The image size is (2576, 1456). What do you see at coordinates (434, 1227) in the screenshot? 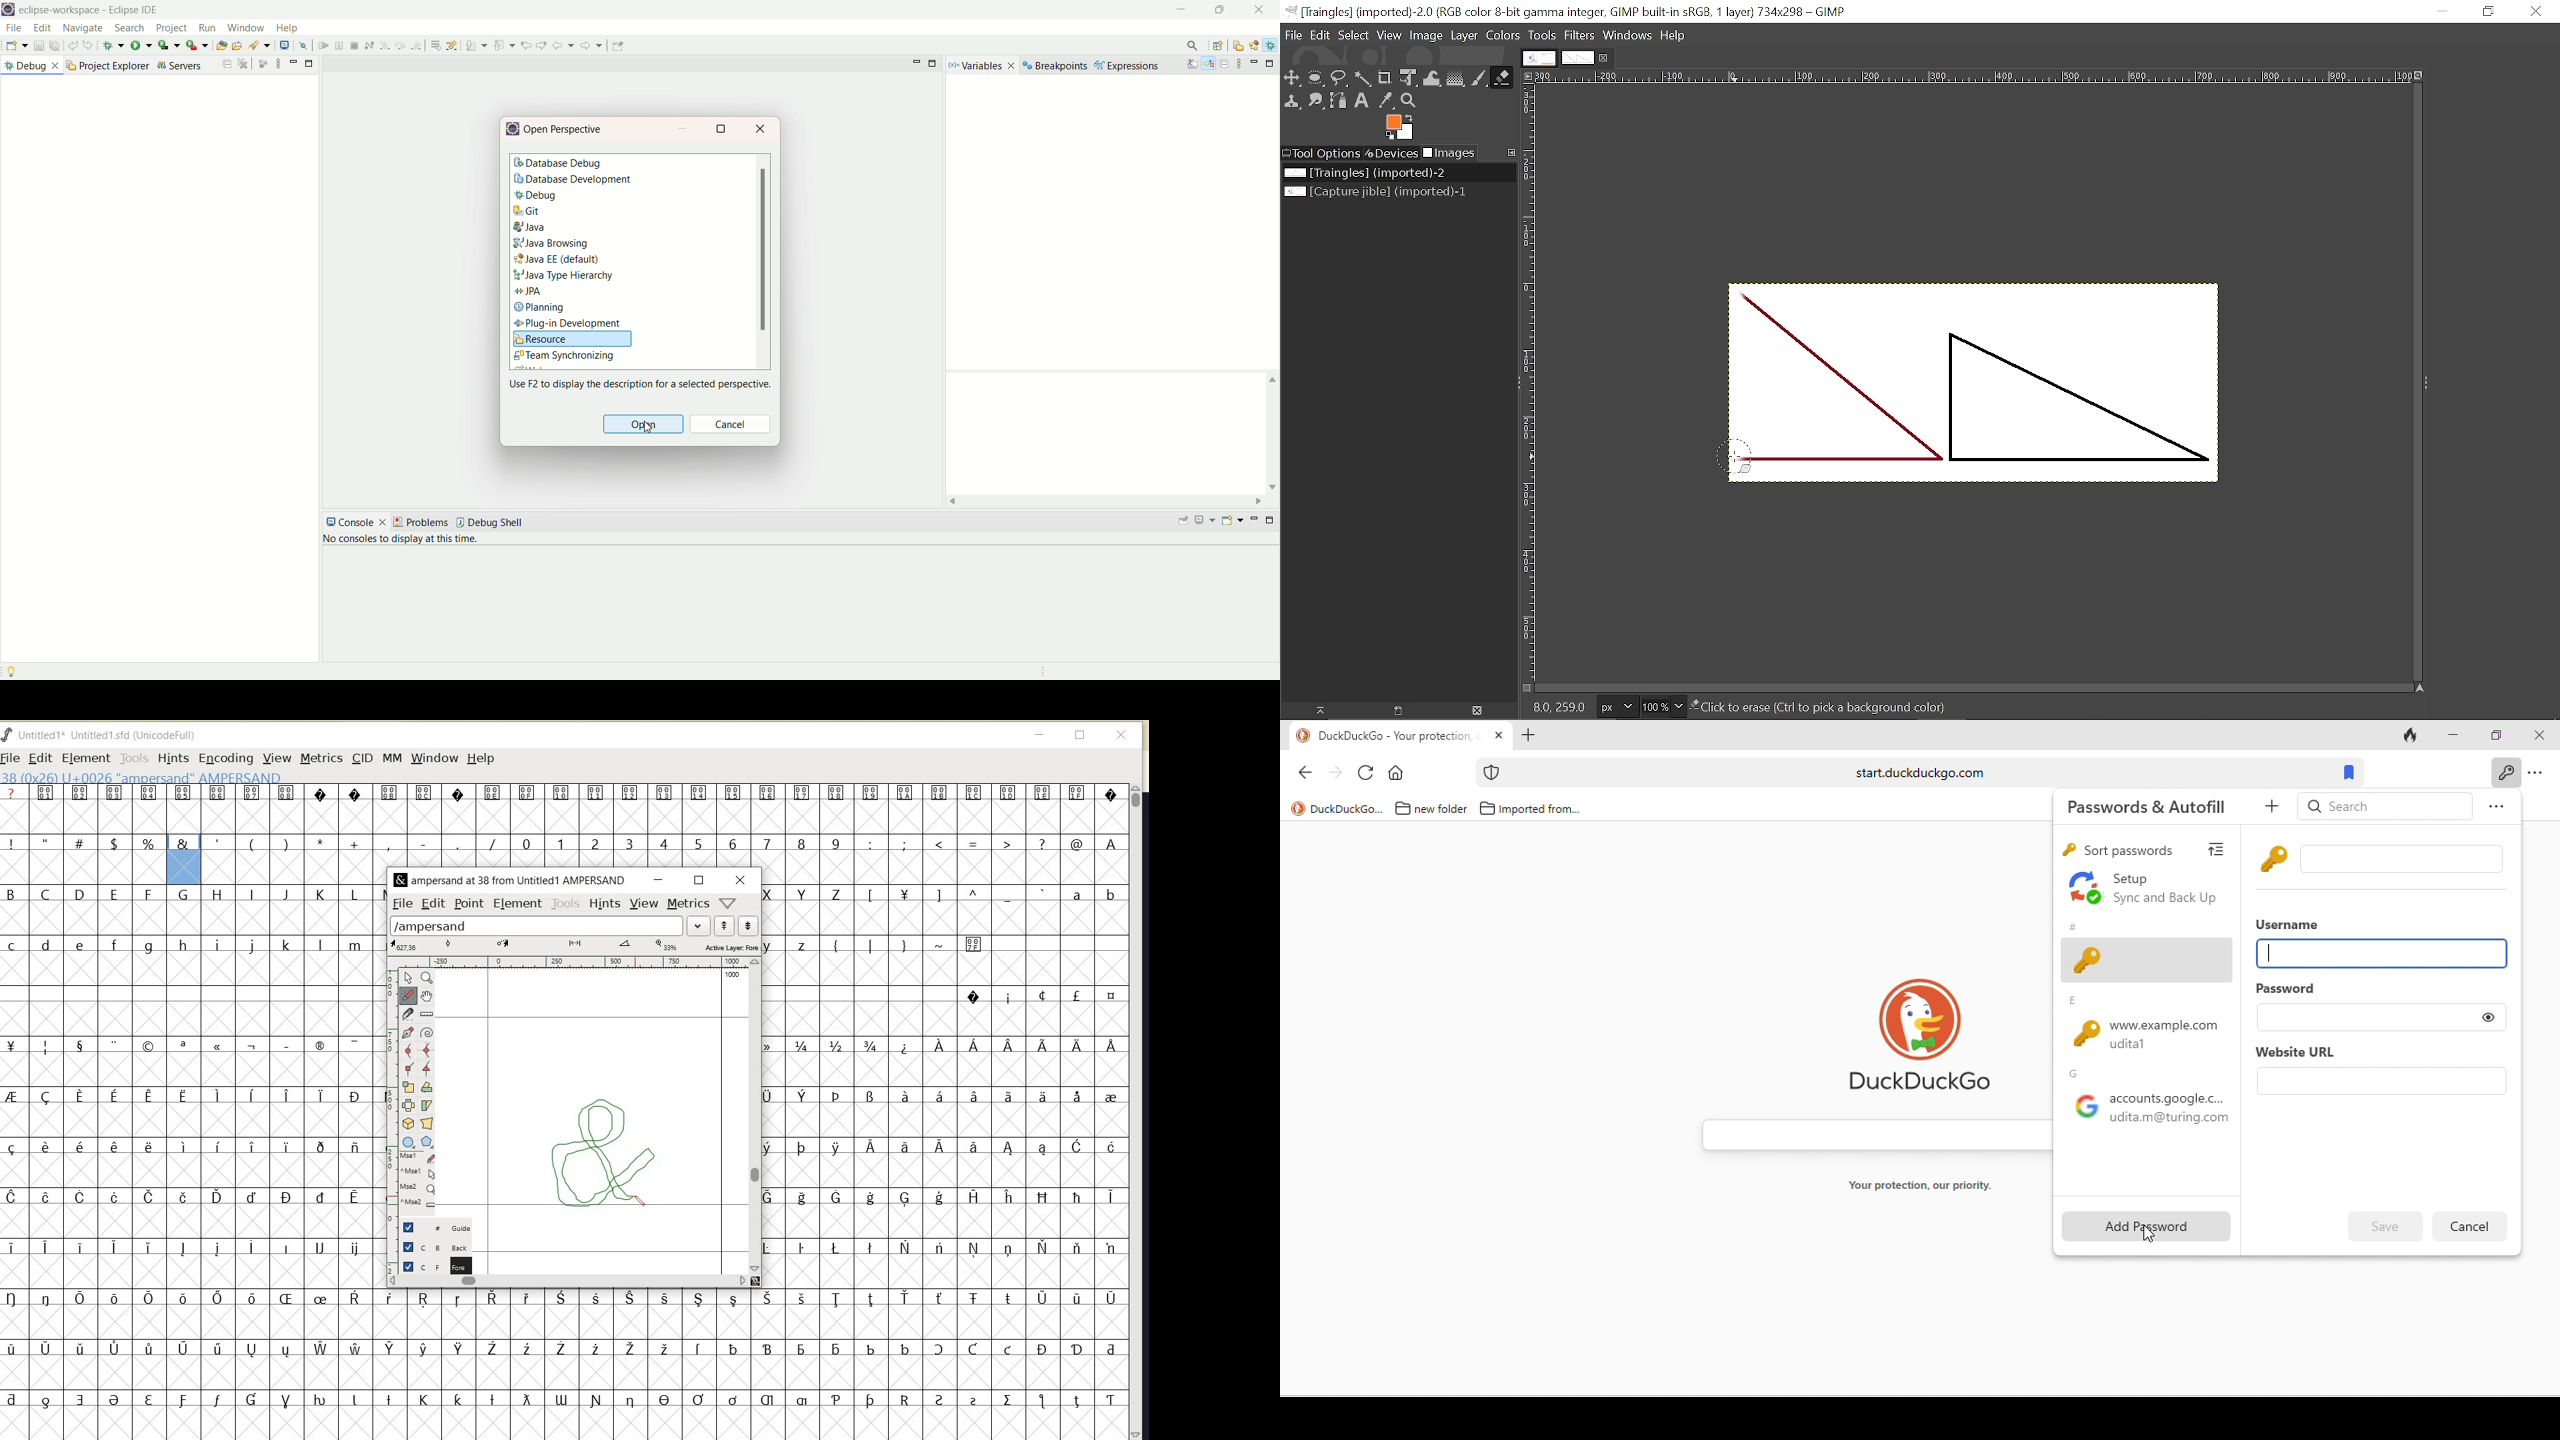
I see `GUIDE` at bounding box center [434, 1227].